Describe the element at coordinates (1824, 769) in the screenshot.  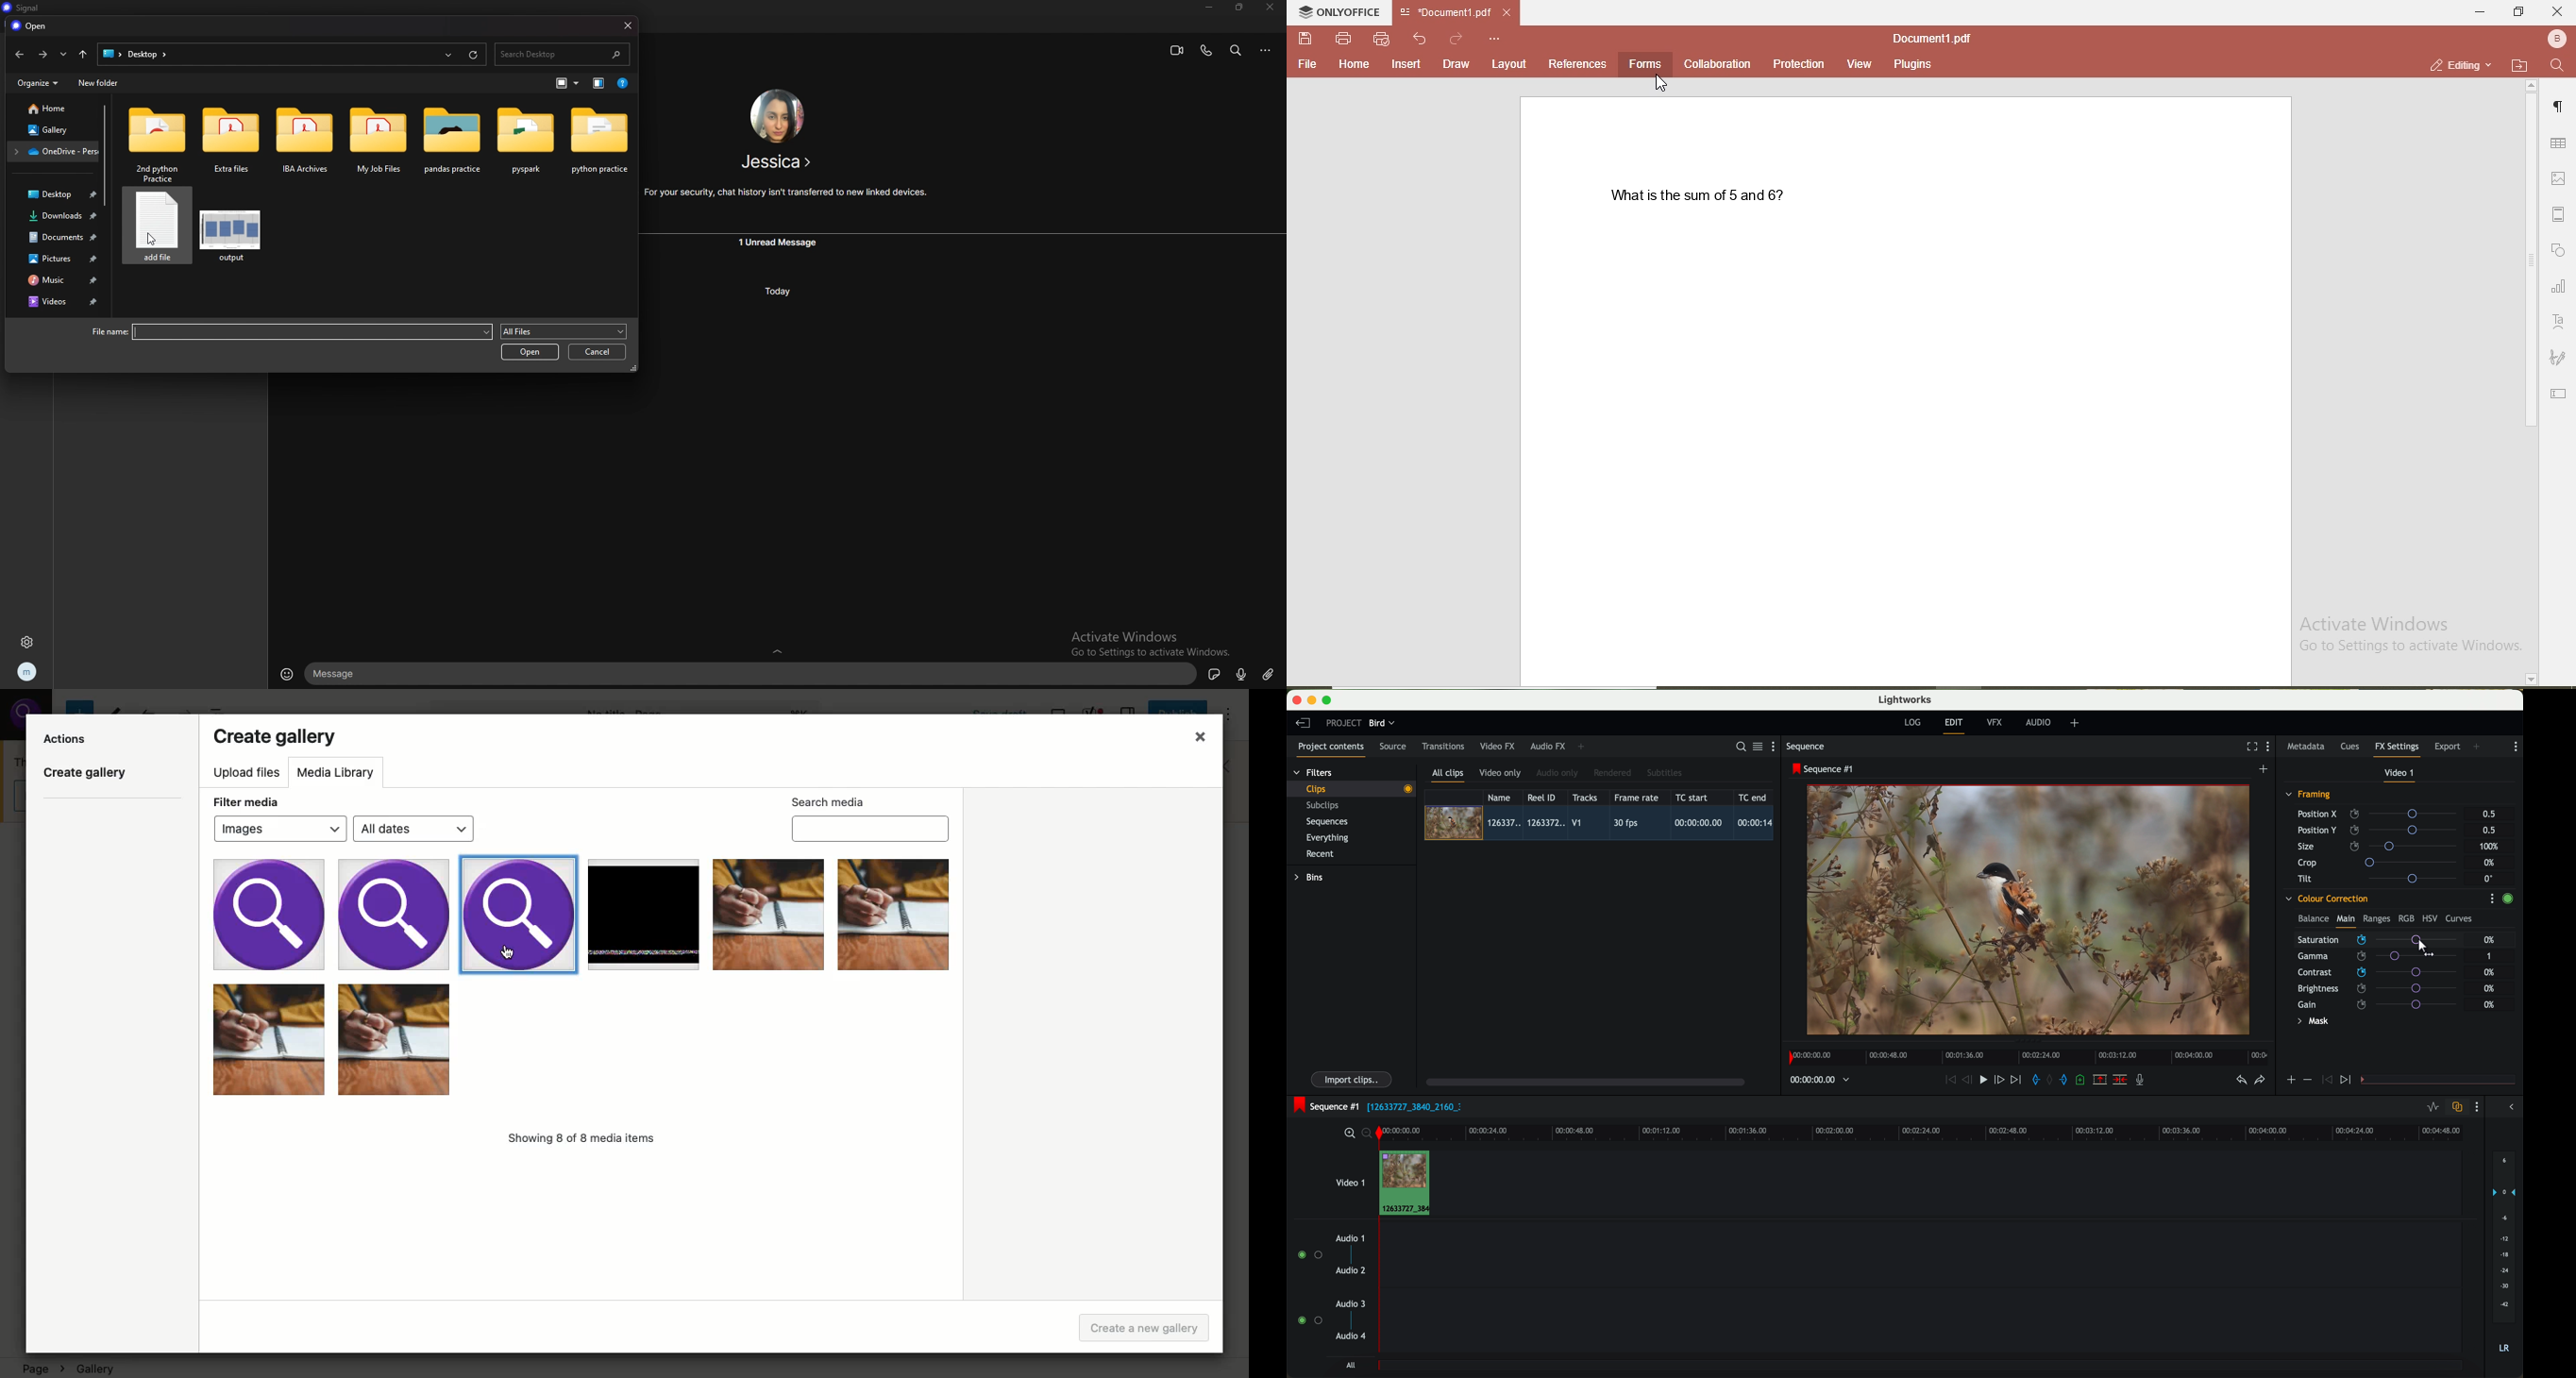
I see `sequence #1` at that location.